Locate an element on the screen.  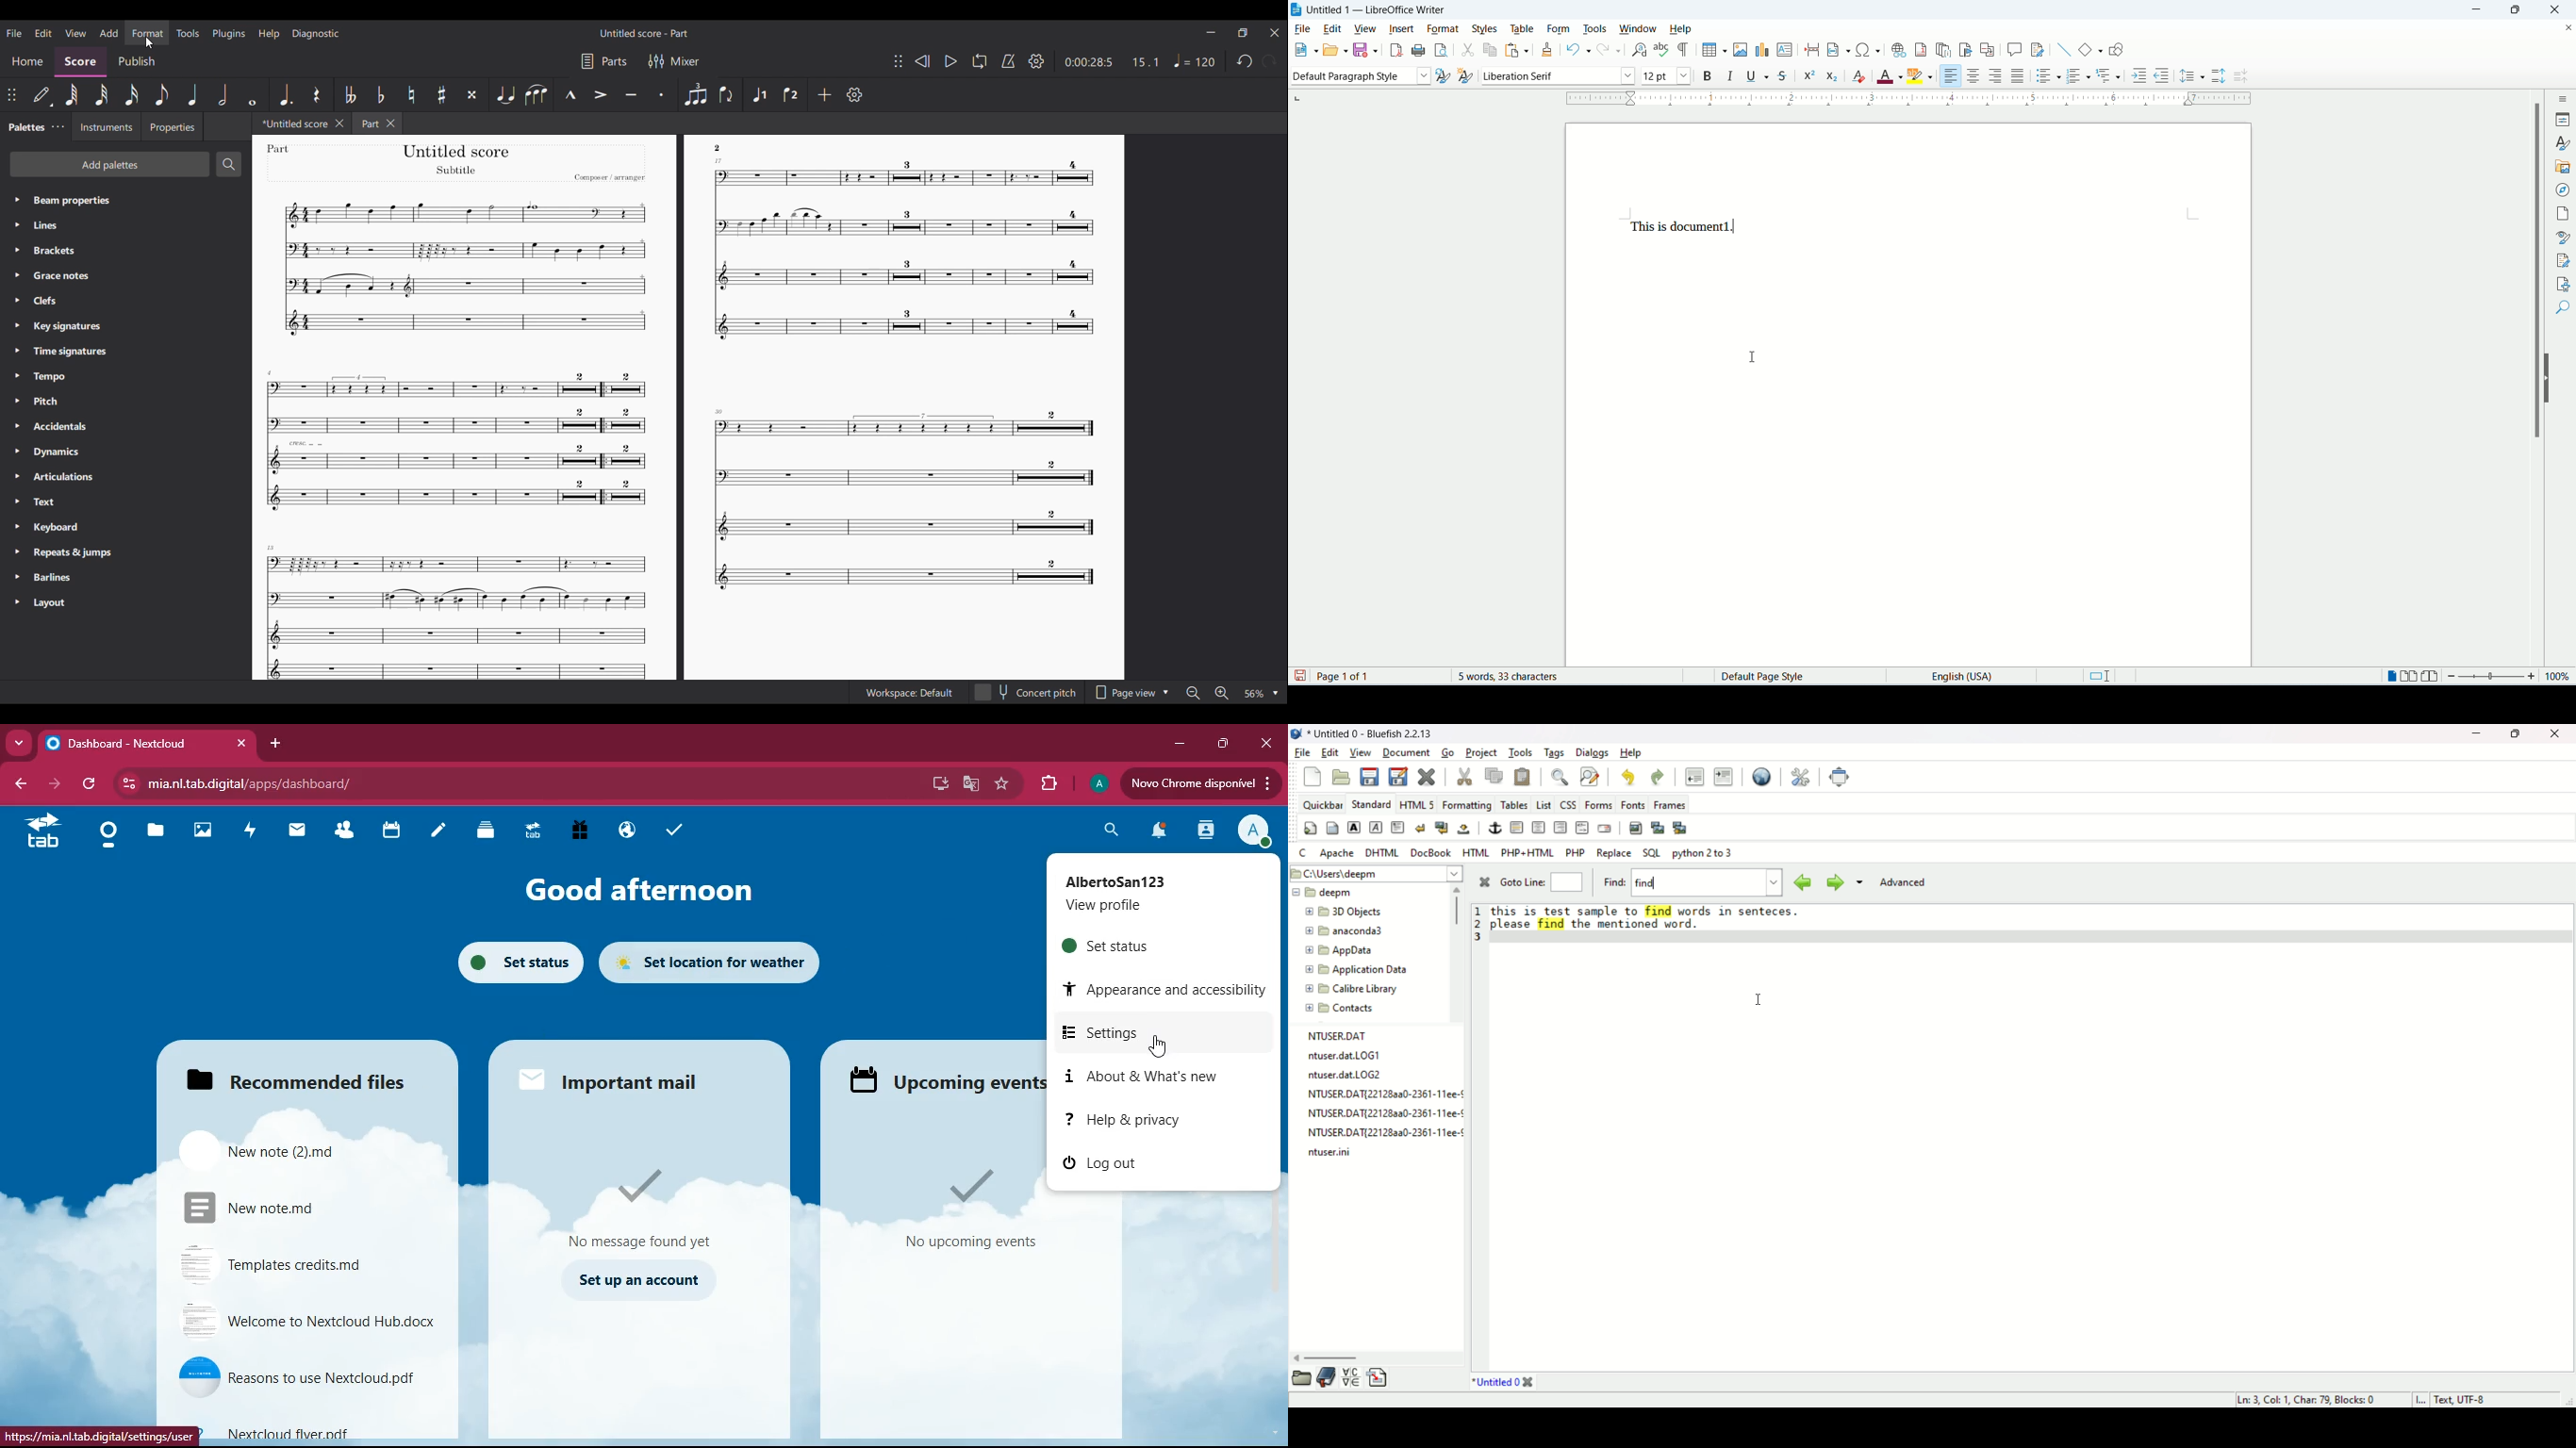
maximize is located at coordinates (1221, 744).